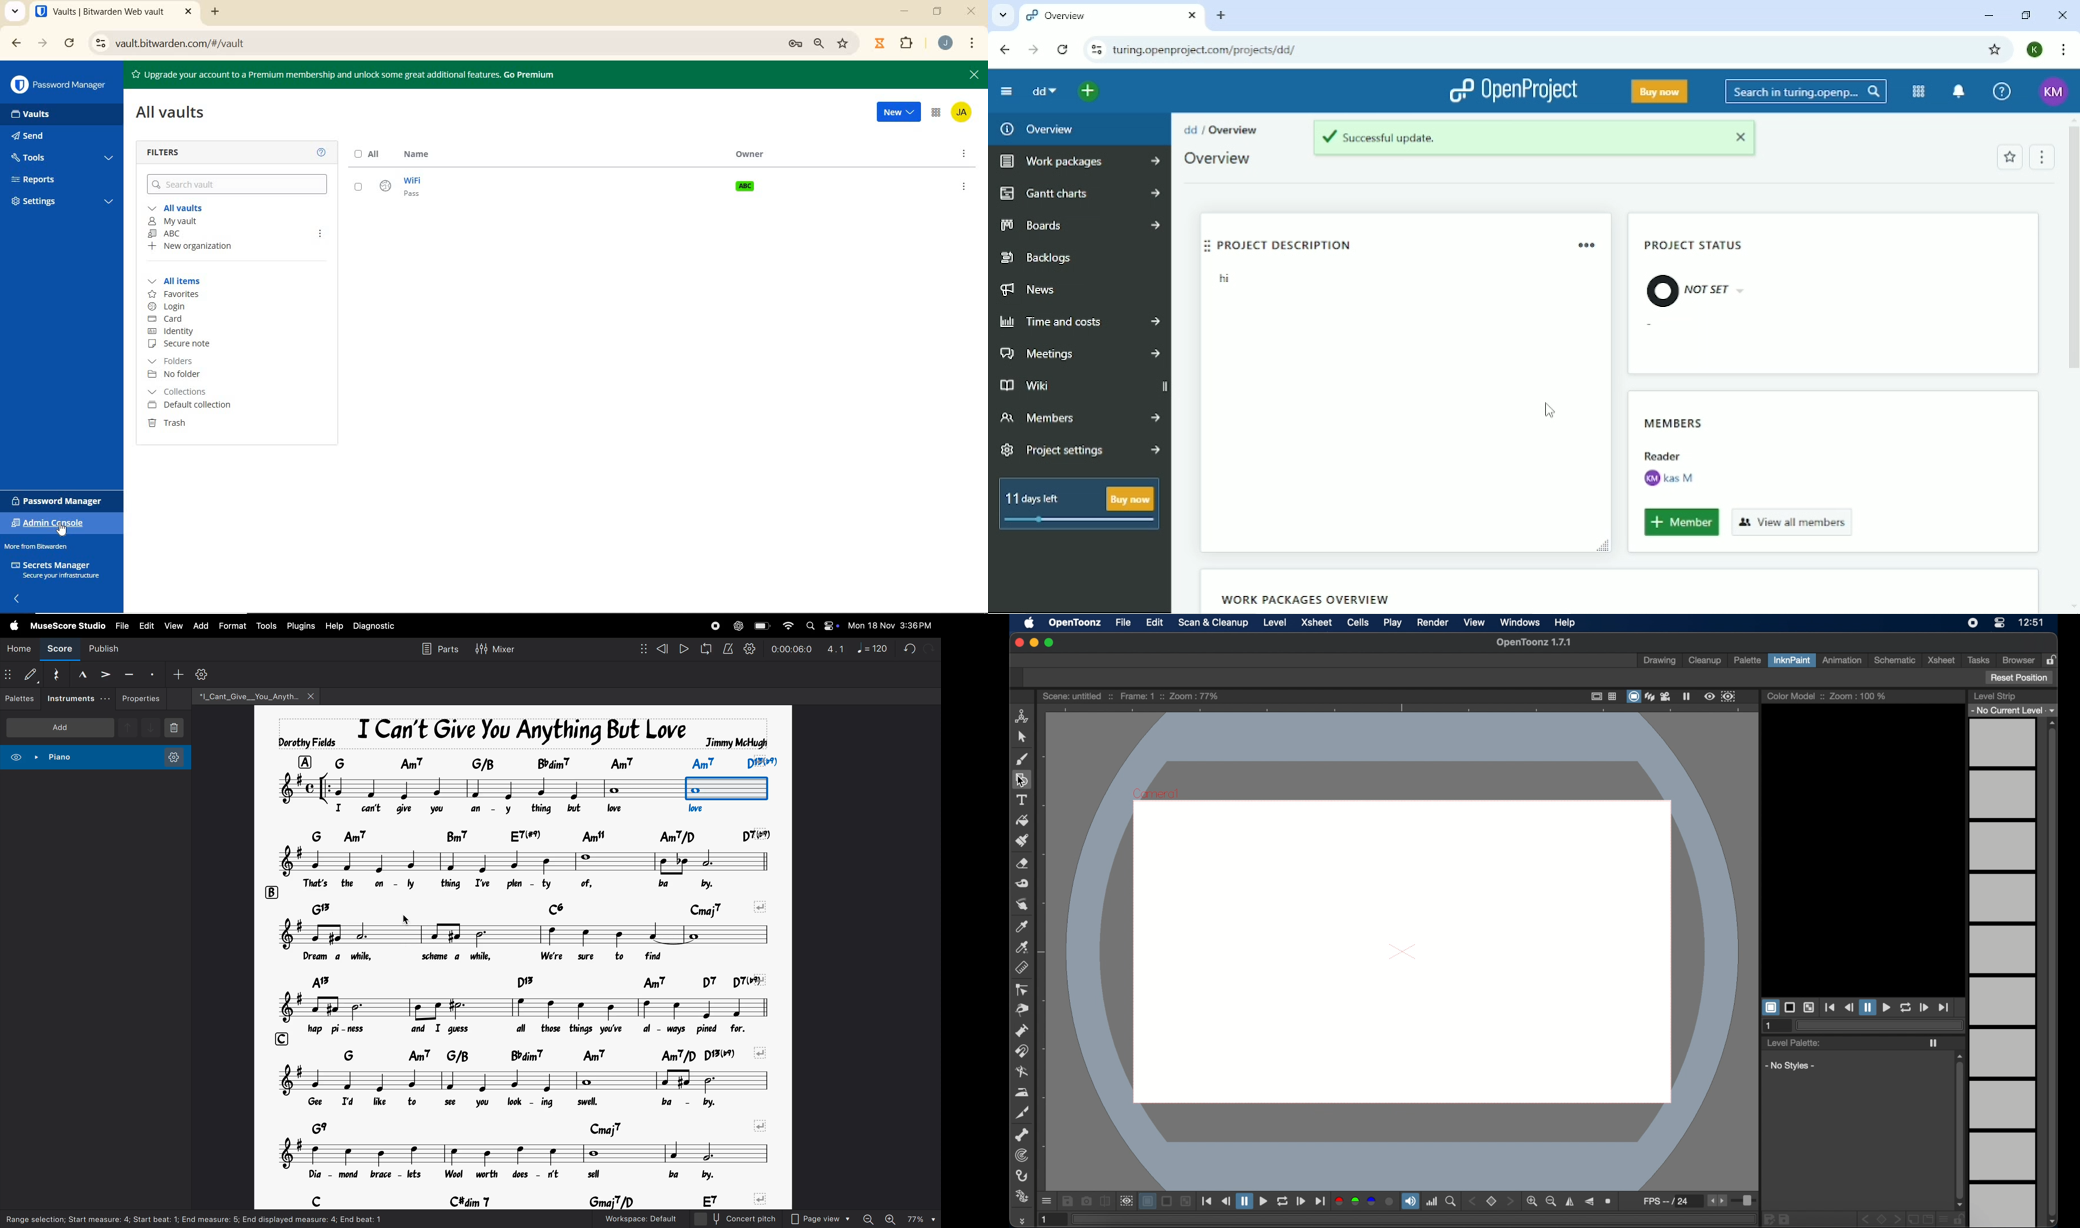  Describe the element at coordinates (49, 116) in the screenshot. I see `VAULTS` at that location.